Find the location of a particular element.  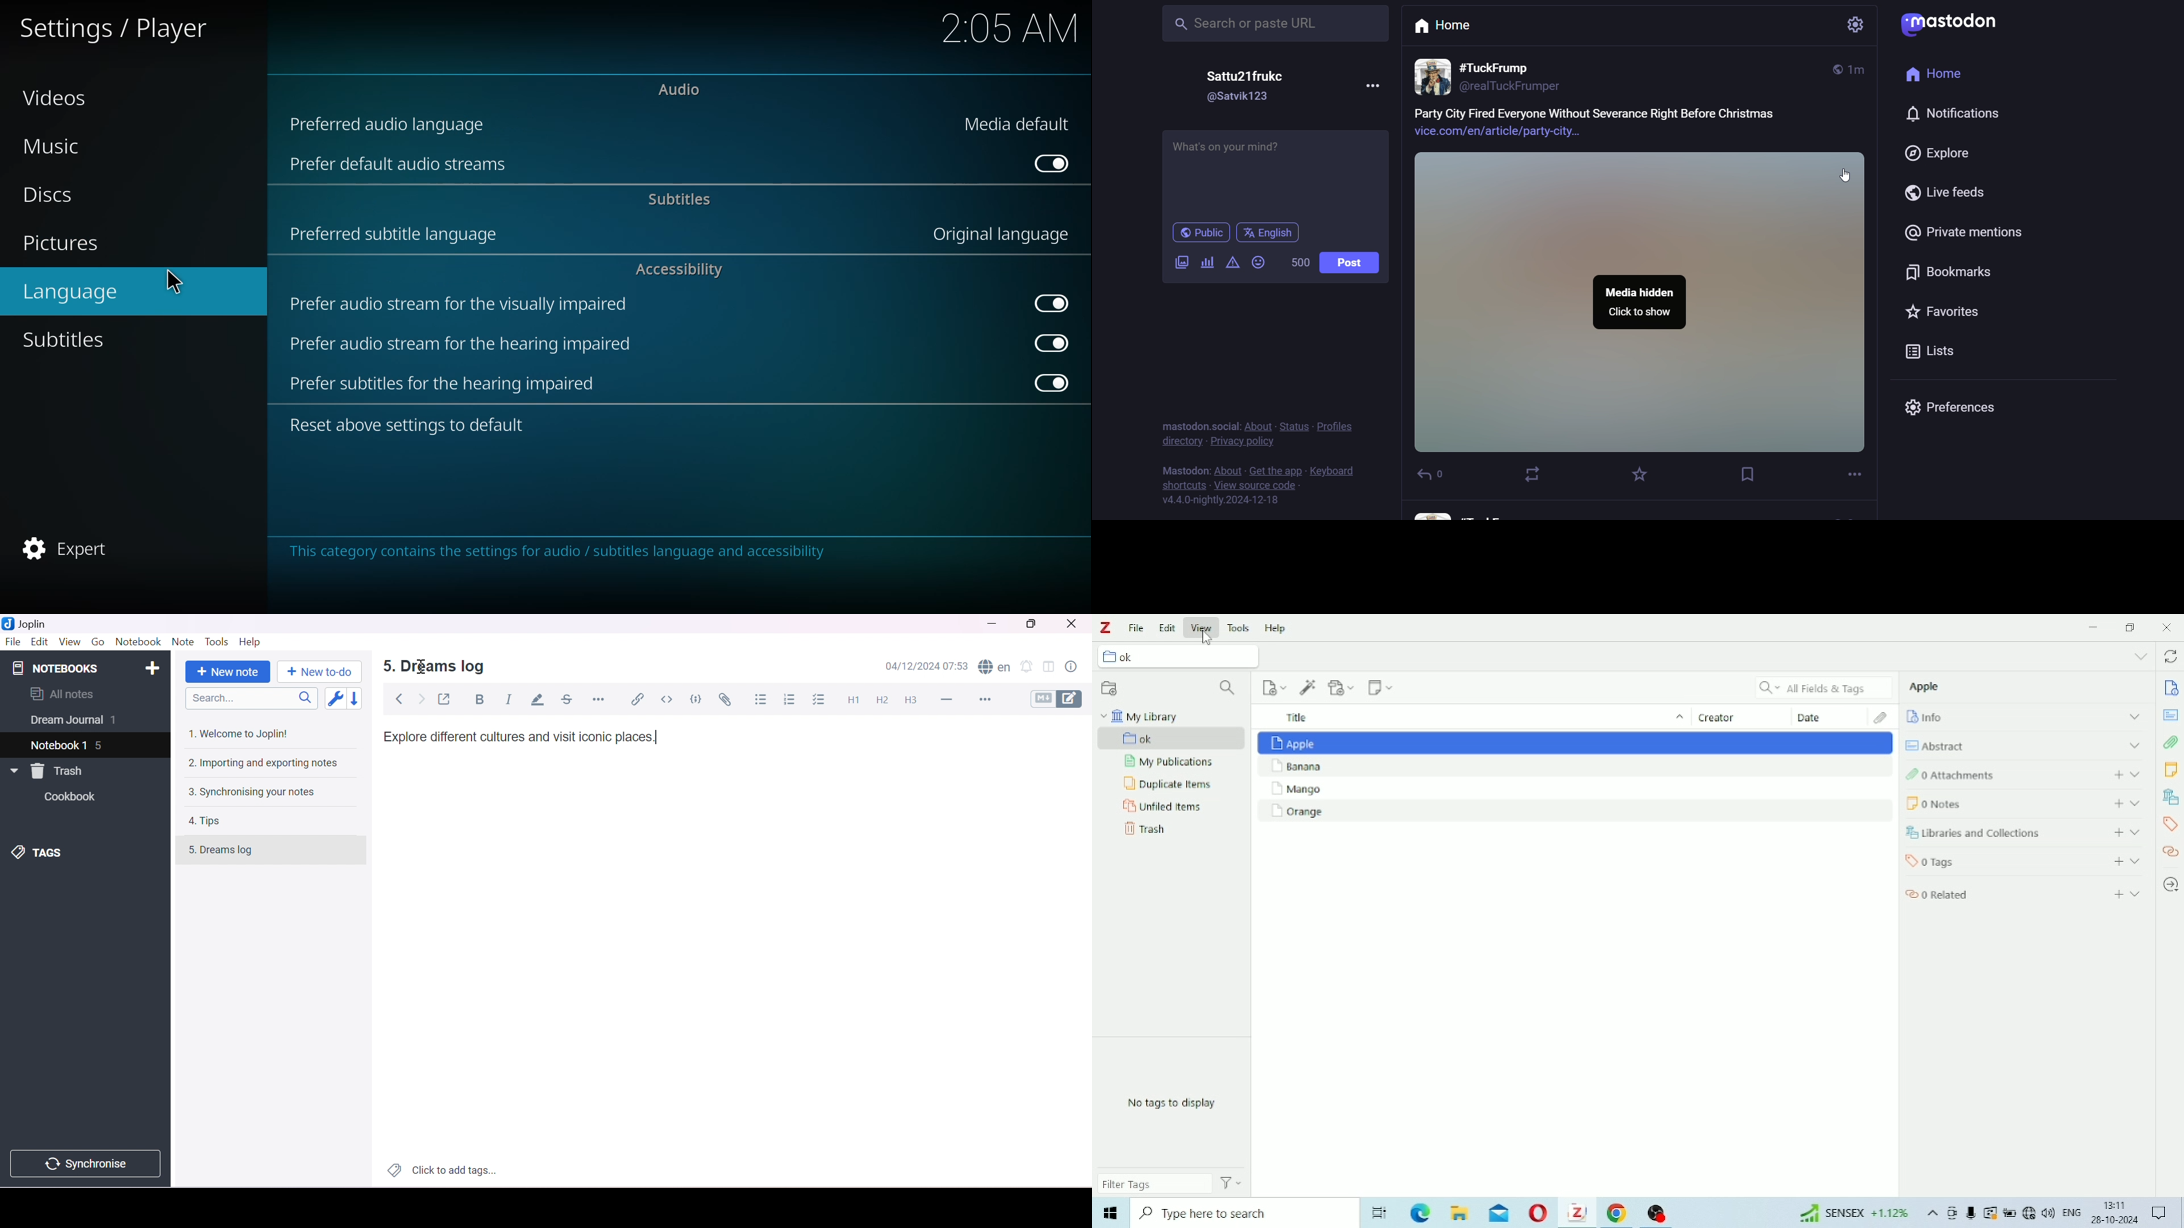

Edit is located at coordinates (39, 642).